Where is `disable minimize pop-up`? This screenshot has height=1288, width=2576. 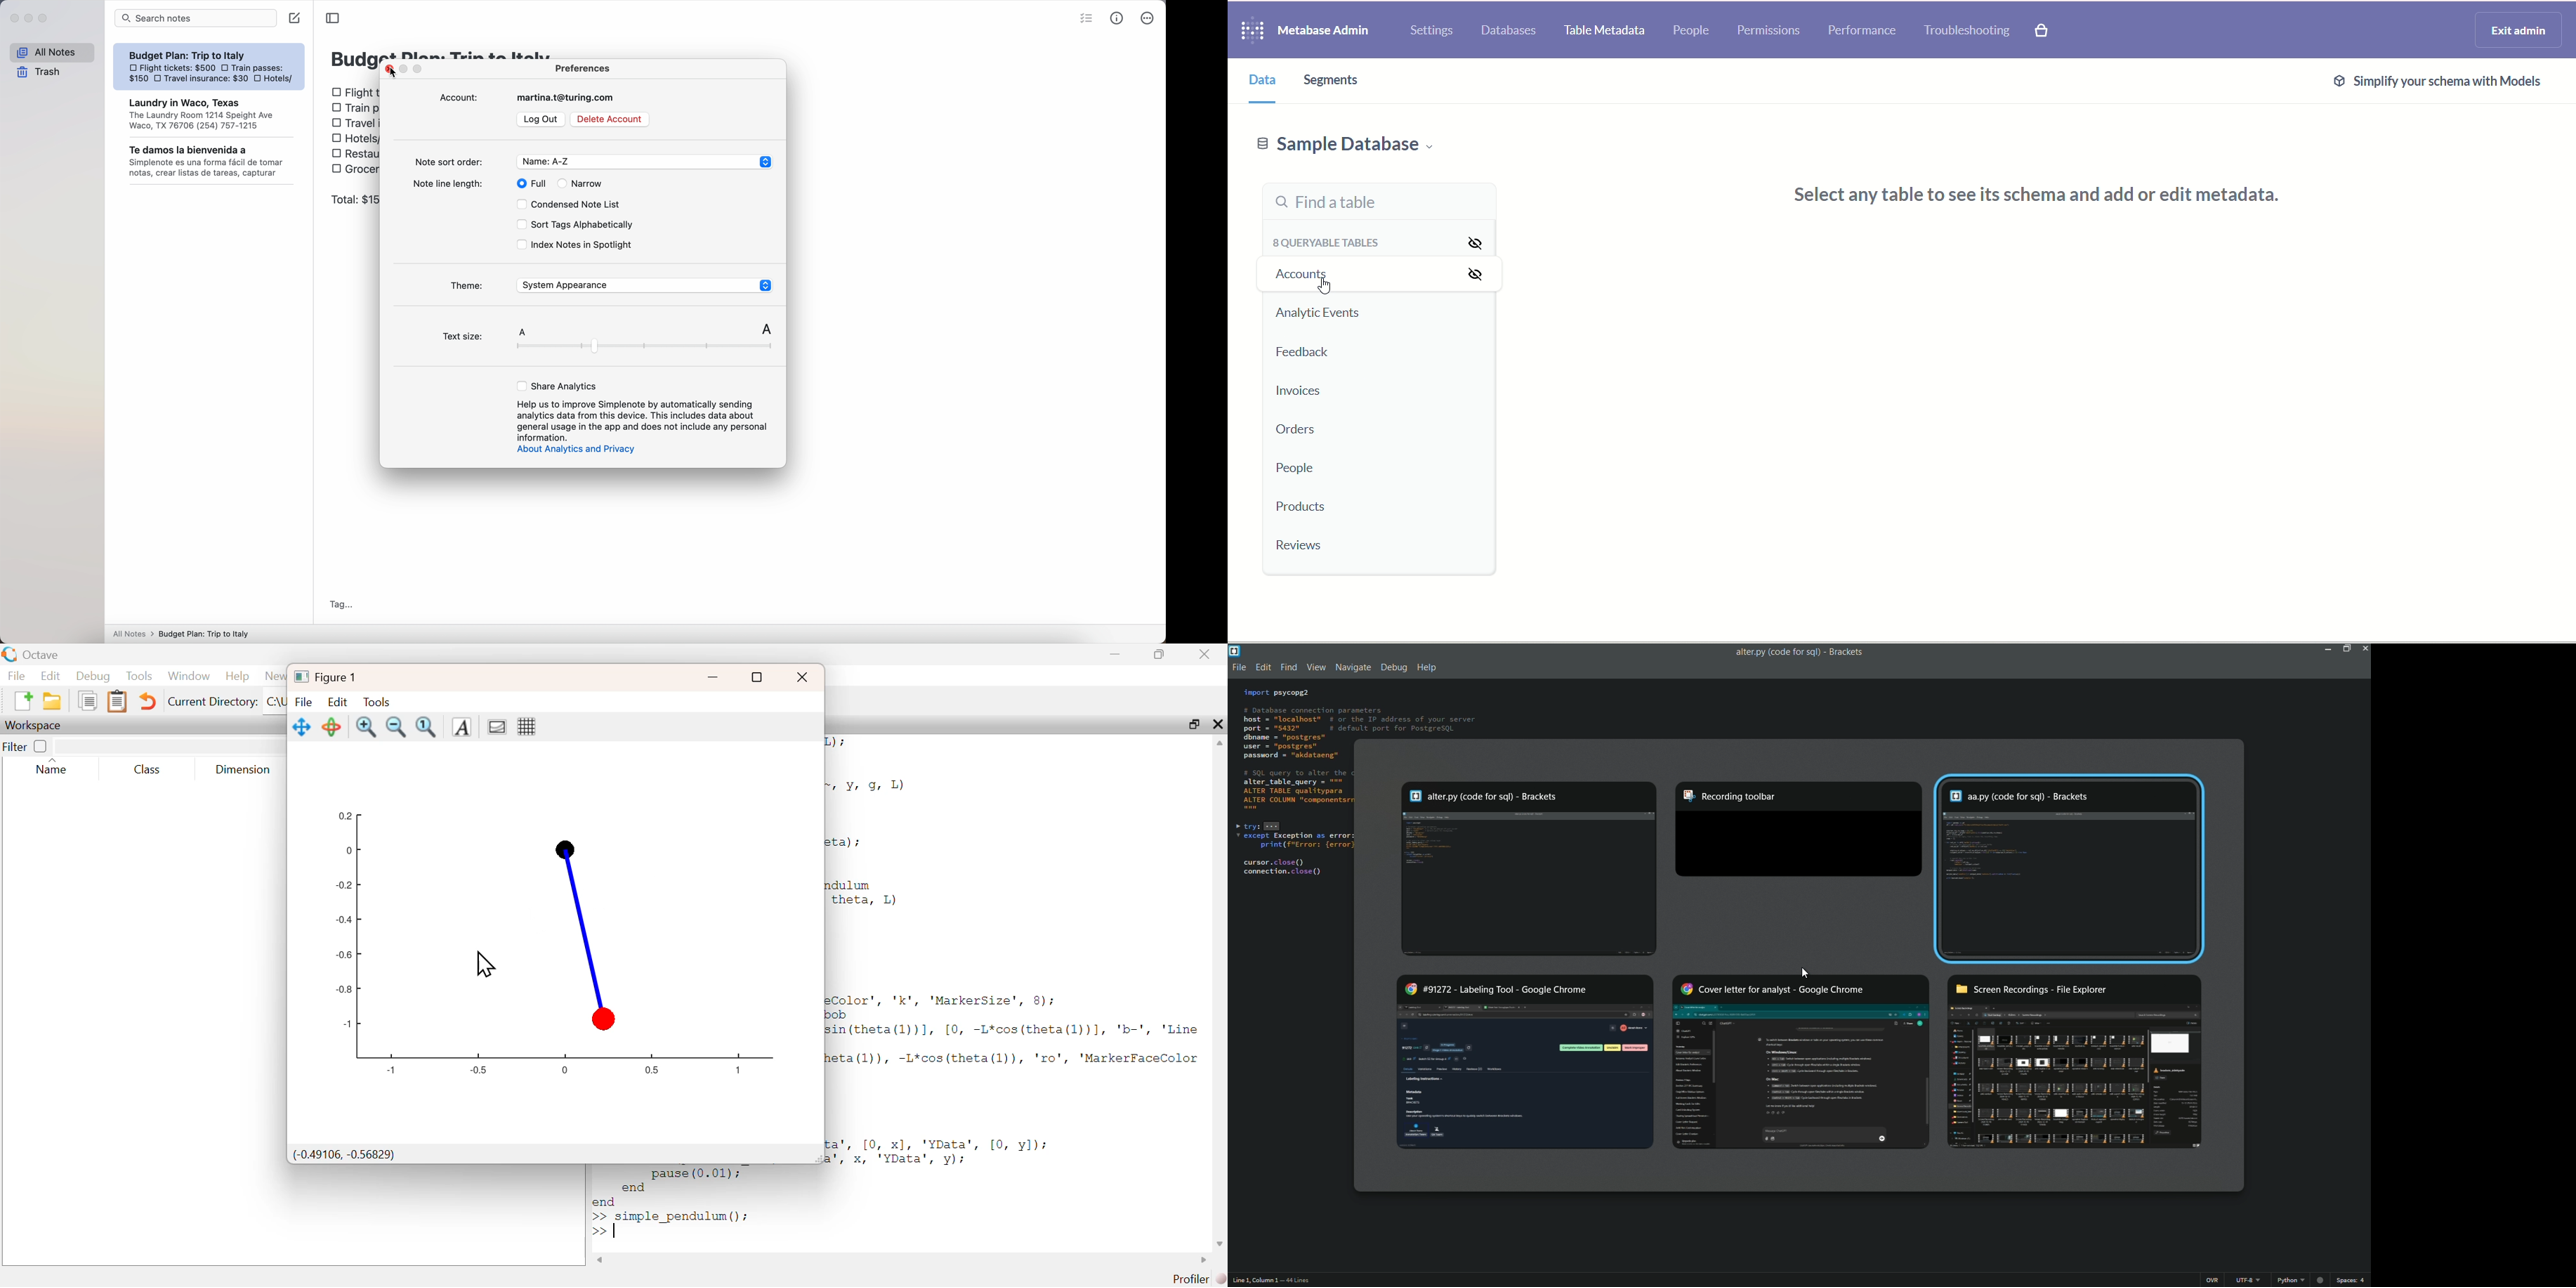 disable minimize pop-up is located at coordinates (405, 69).